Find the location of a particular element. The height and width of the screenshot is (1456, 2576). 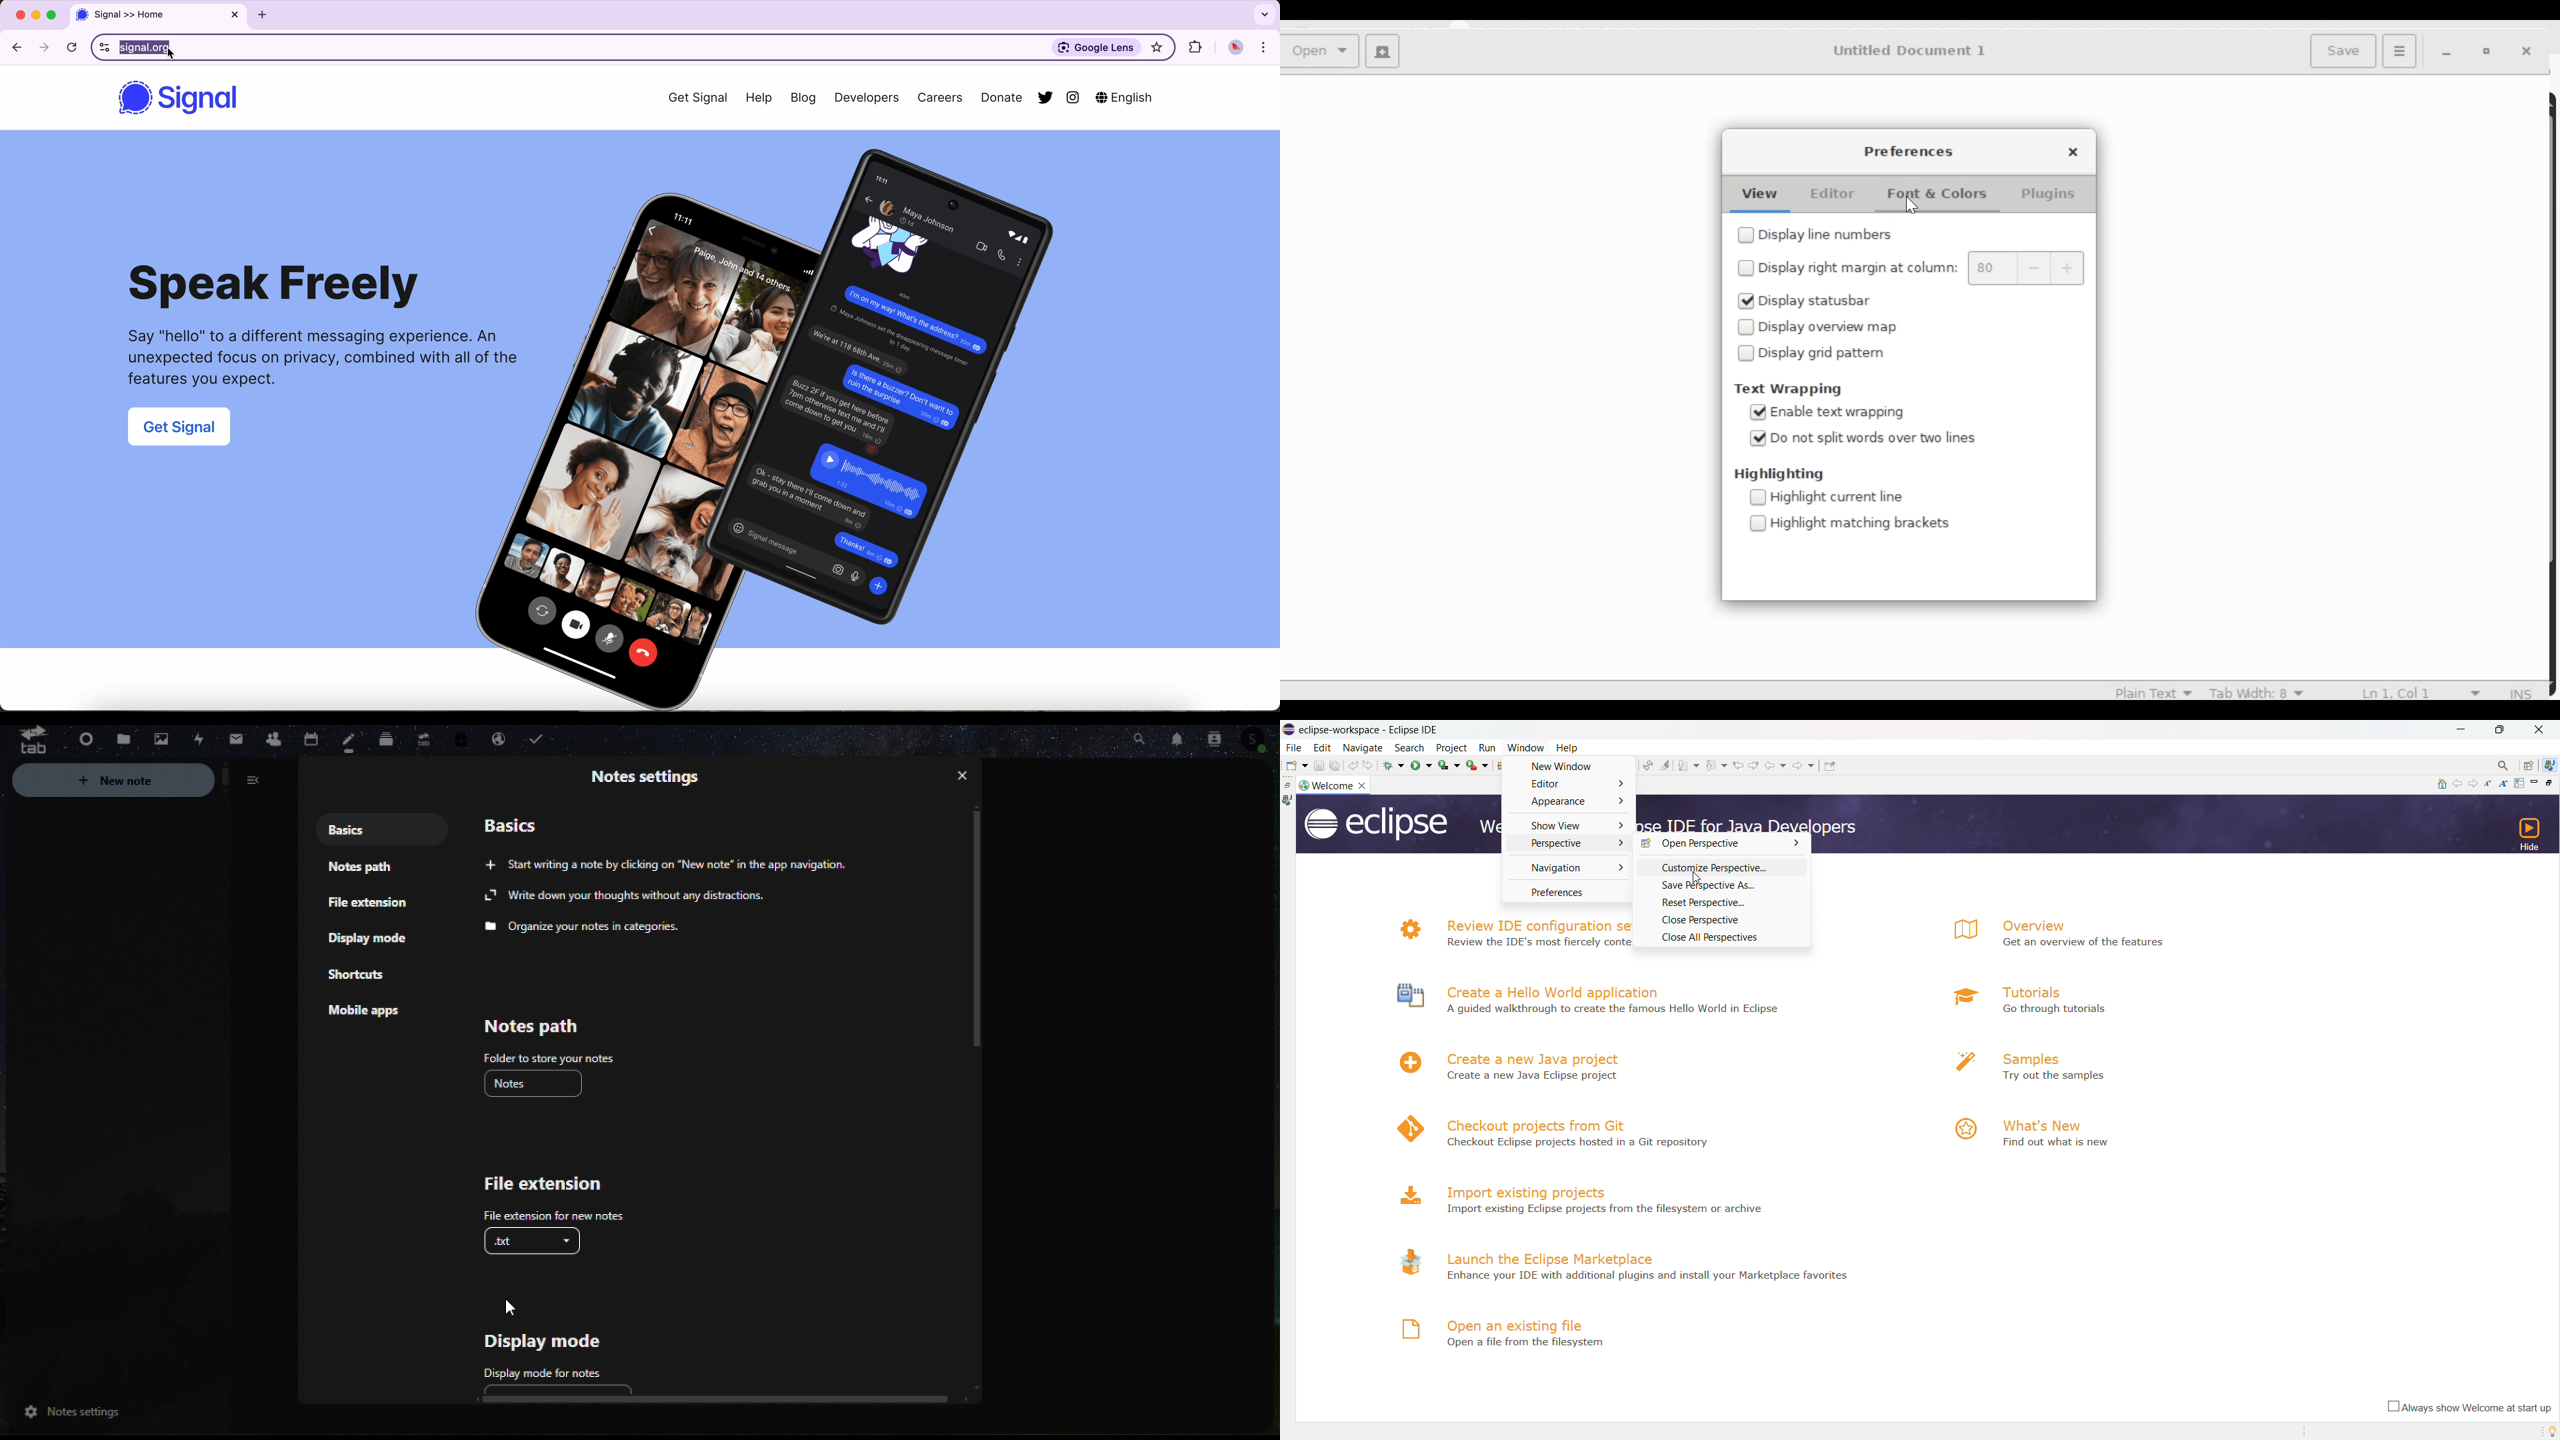

Blog is located at coordinates (805, 100).